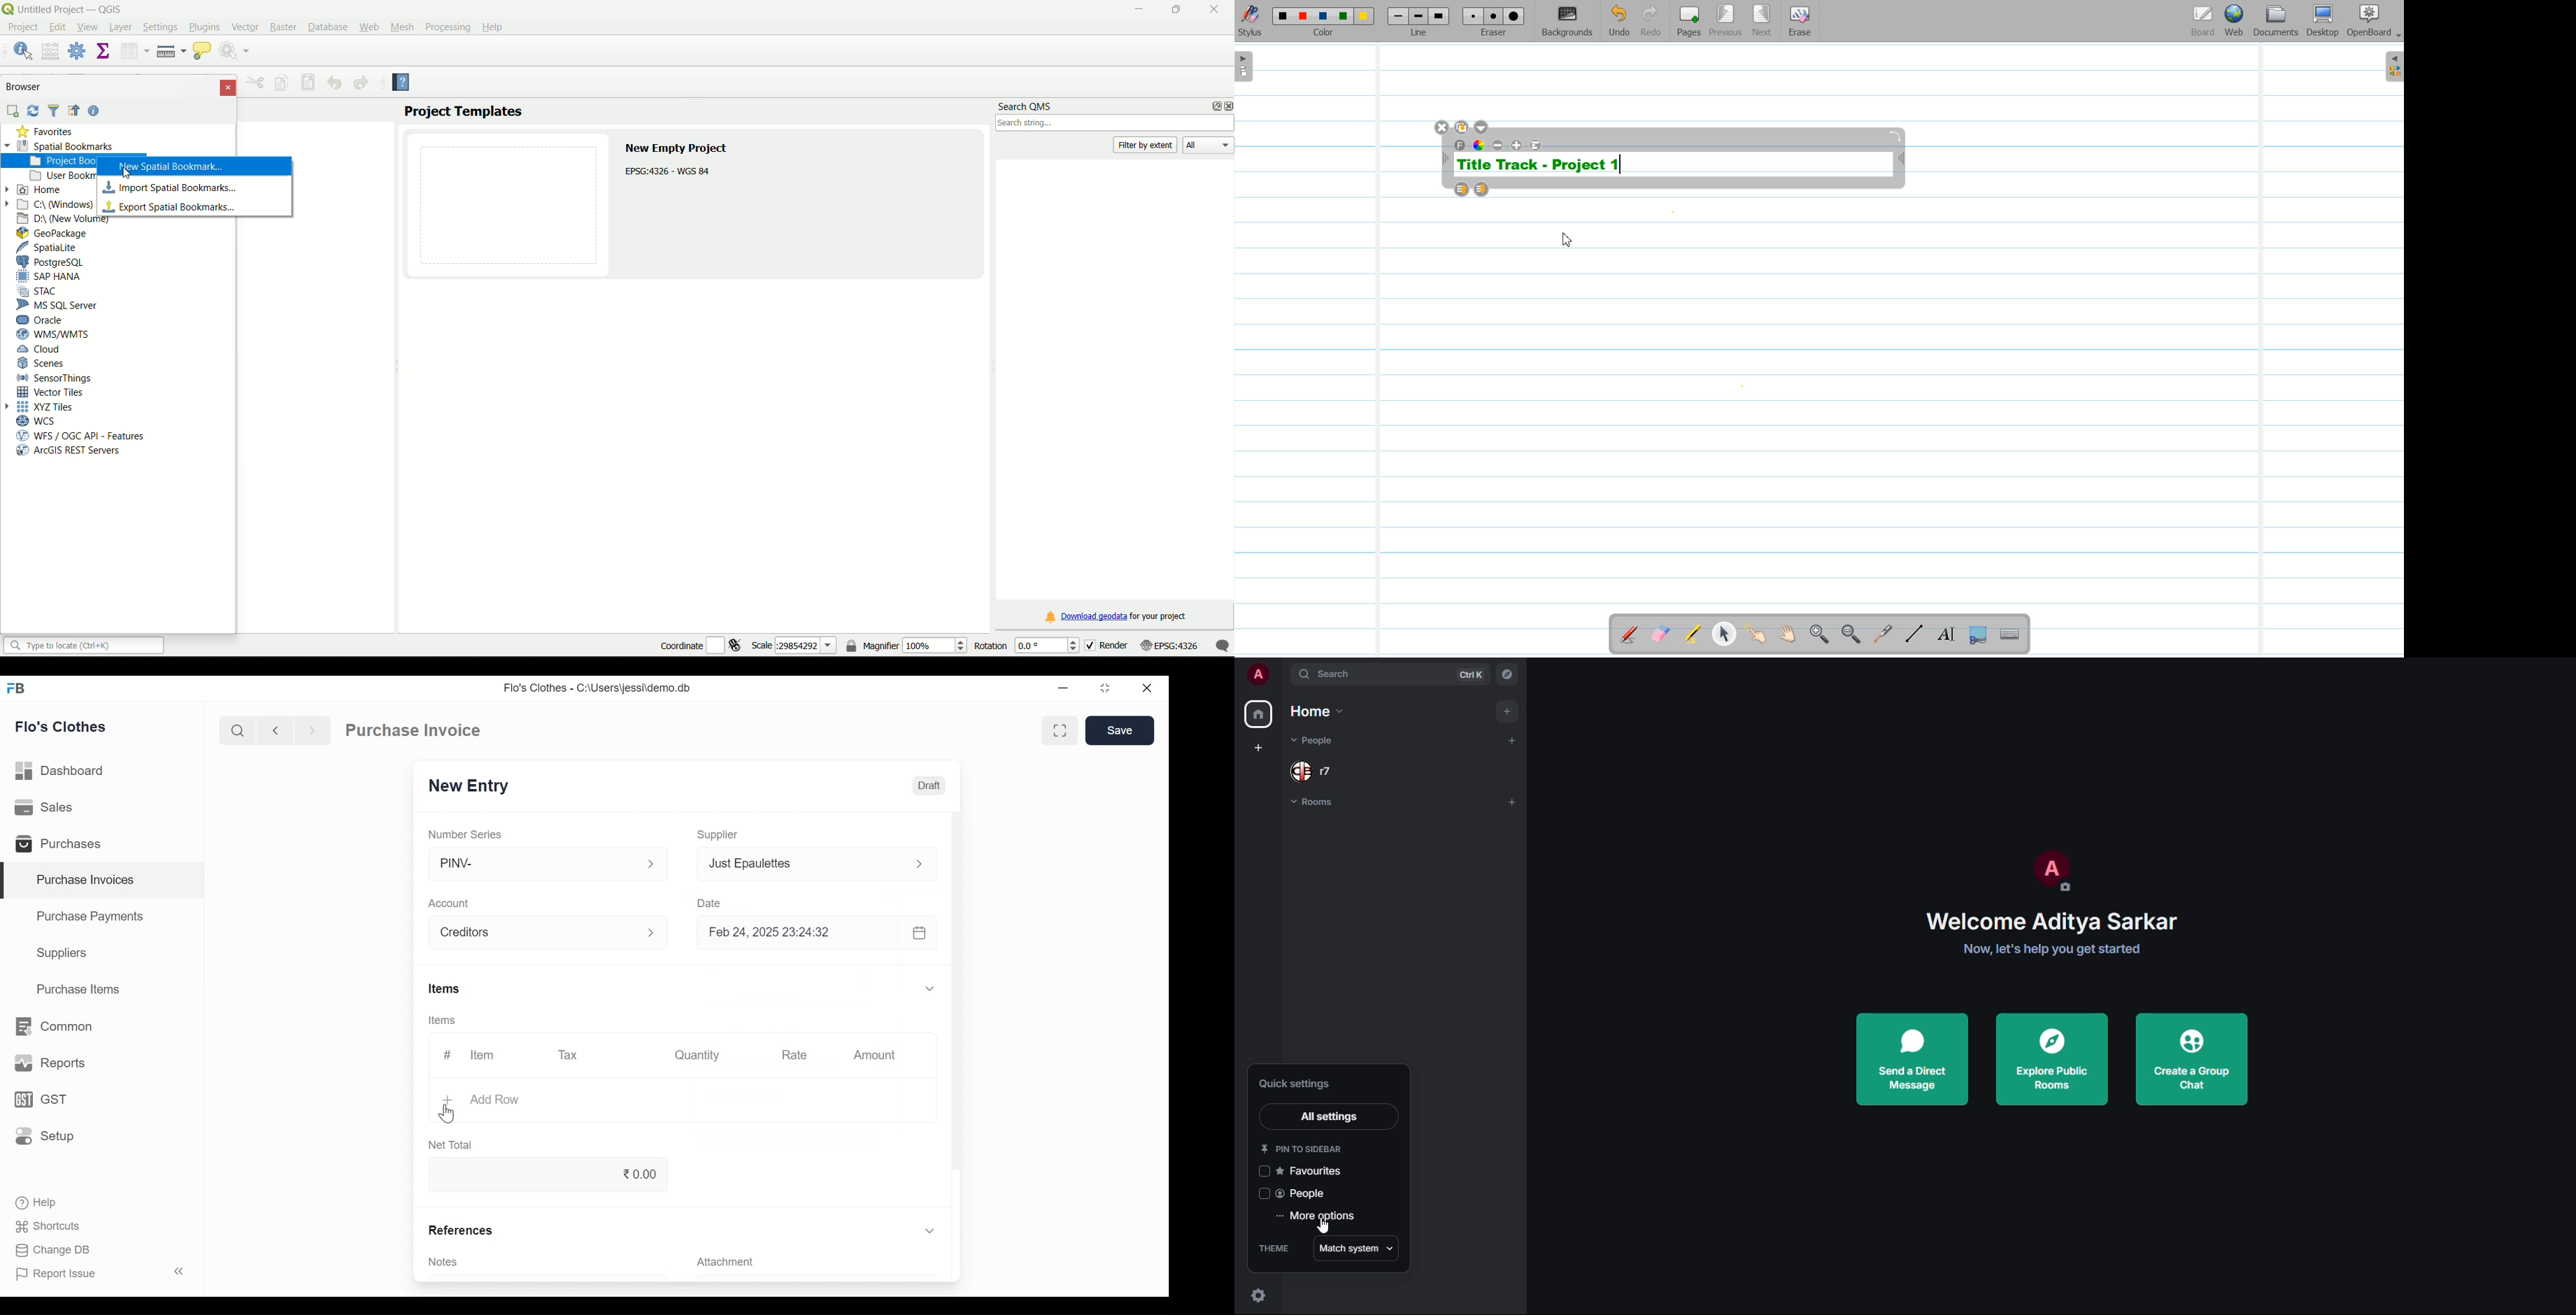  What do you see at coordinates (1302, 1084) in the screenshot?
I see `quick settings` at bounding box center [1302, 1084].